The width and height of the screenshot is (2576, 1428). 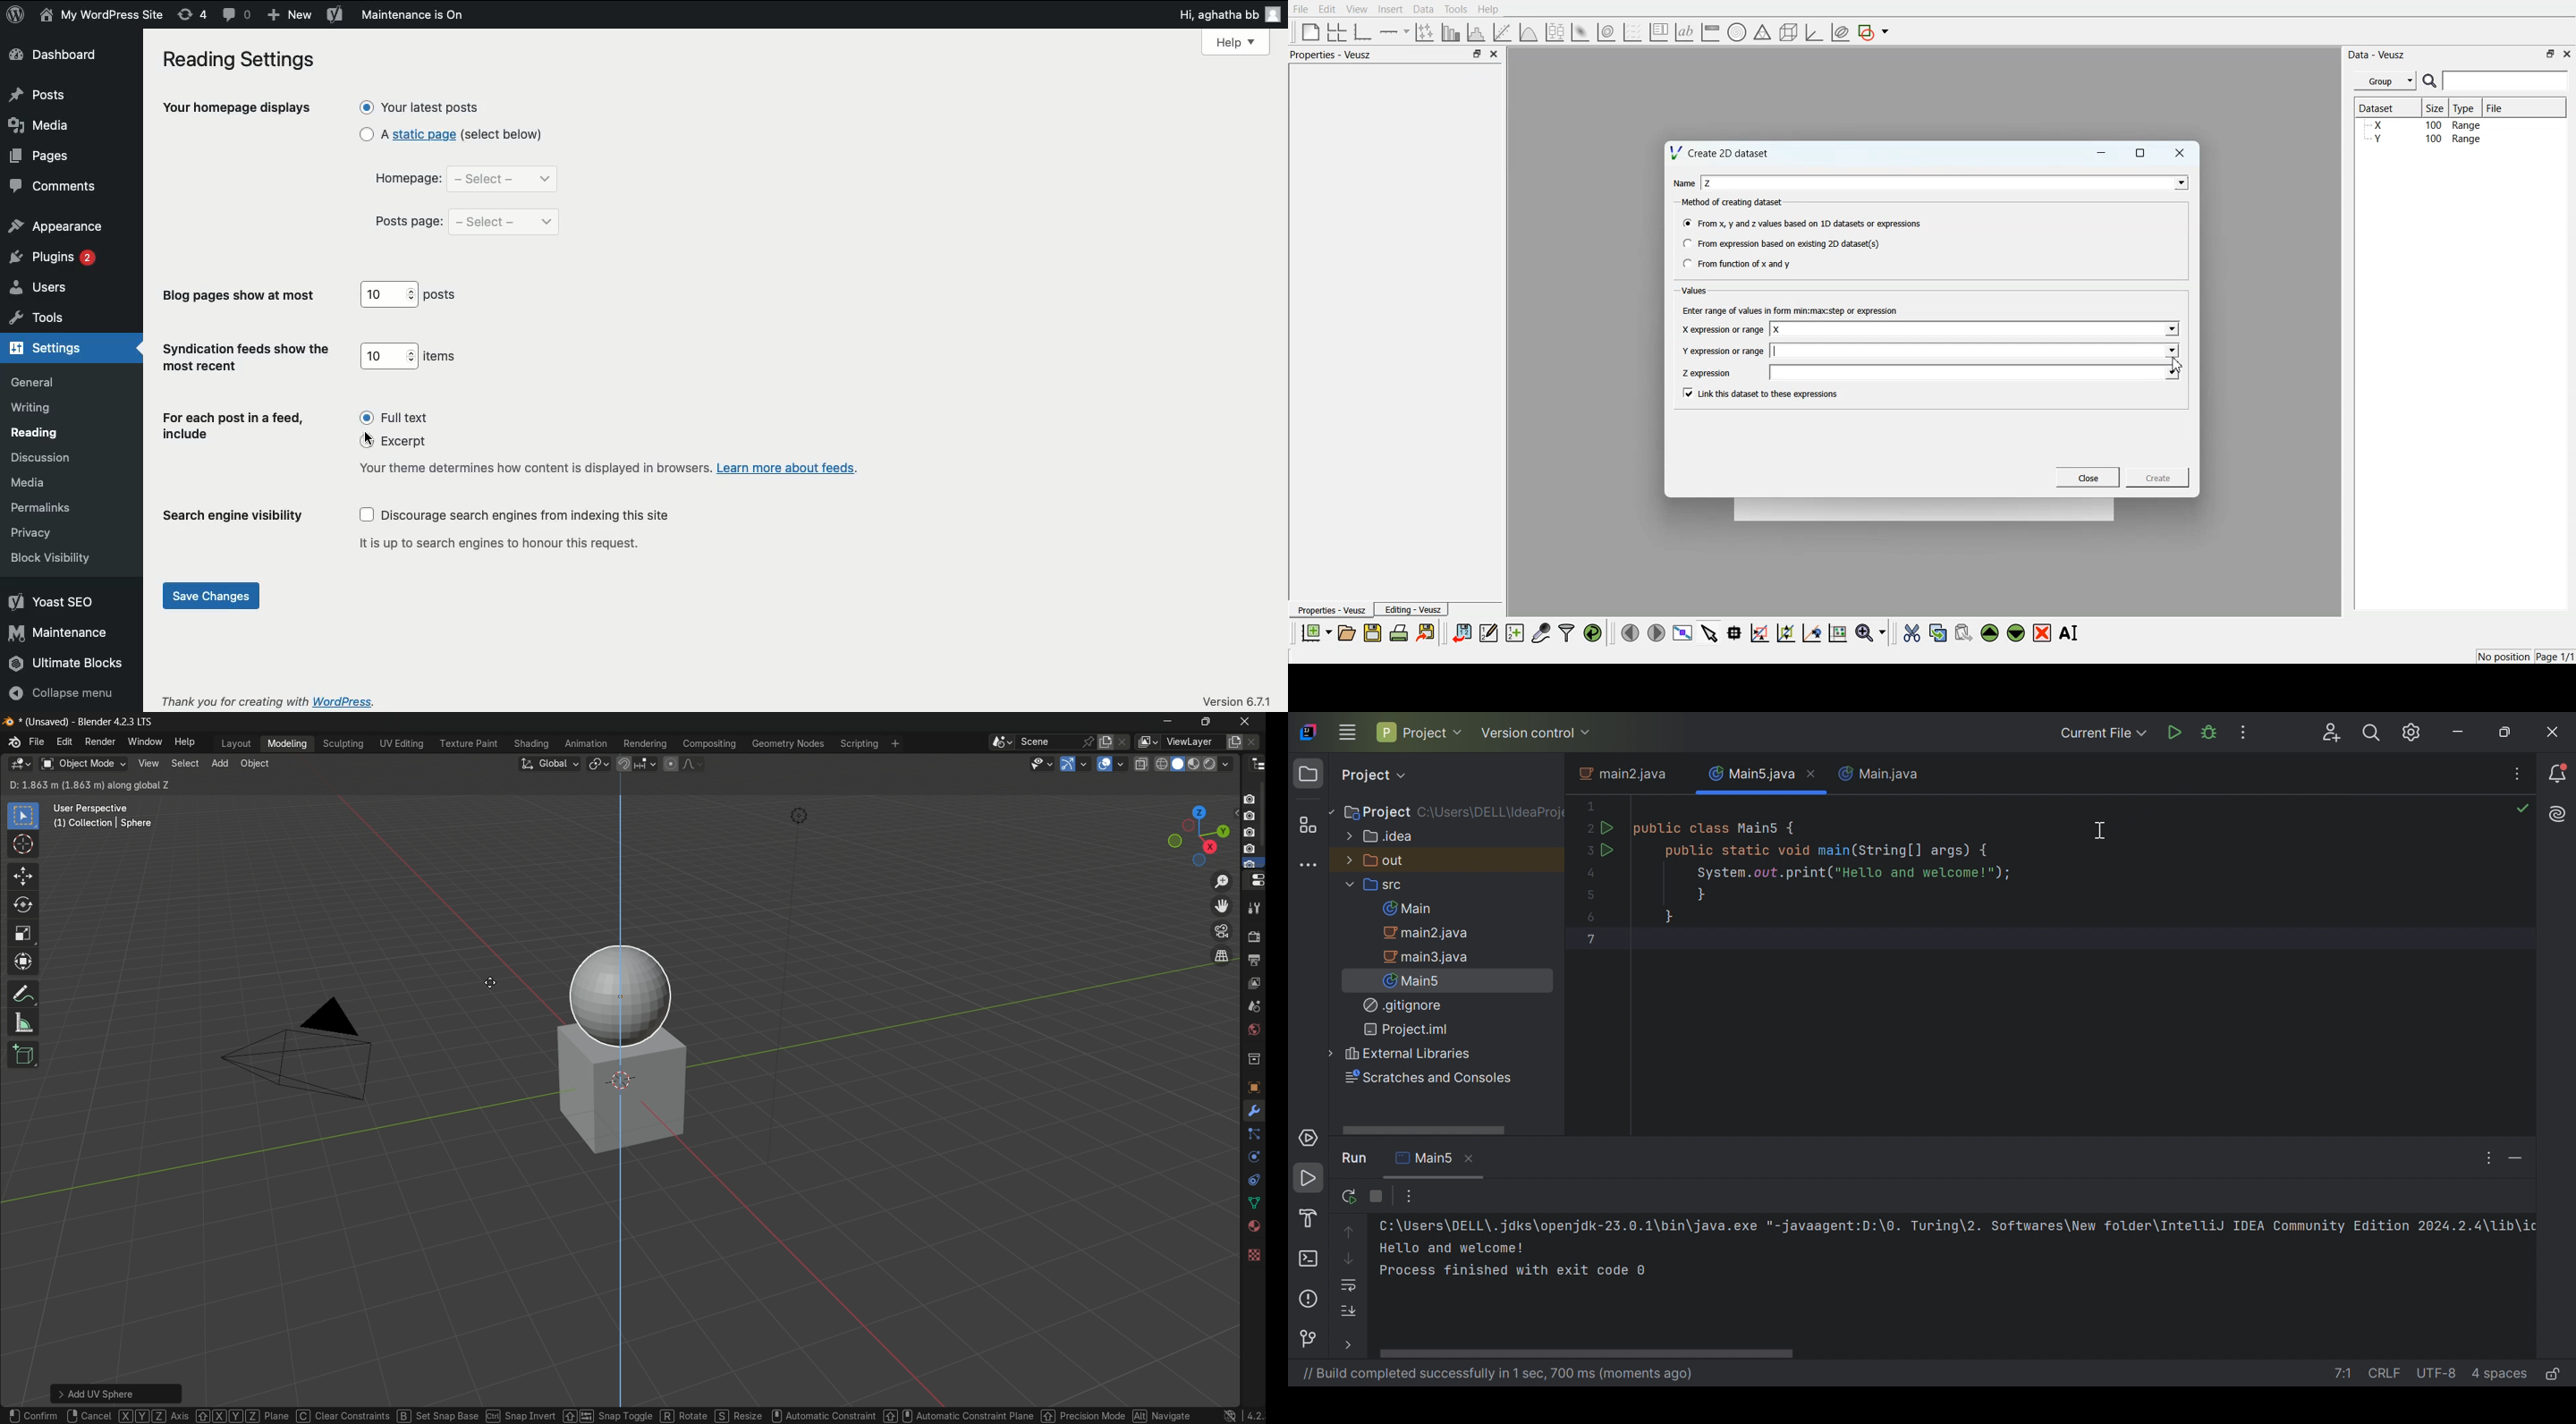 I want to click on pages, so click(x=40, y=157).